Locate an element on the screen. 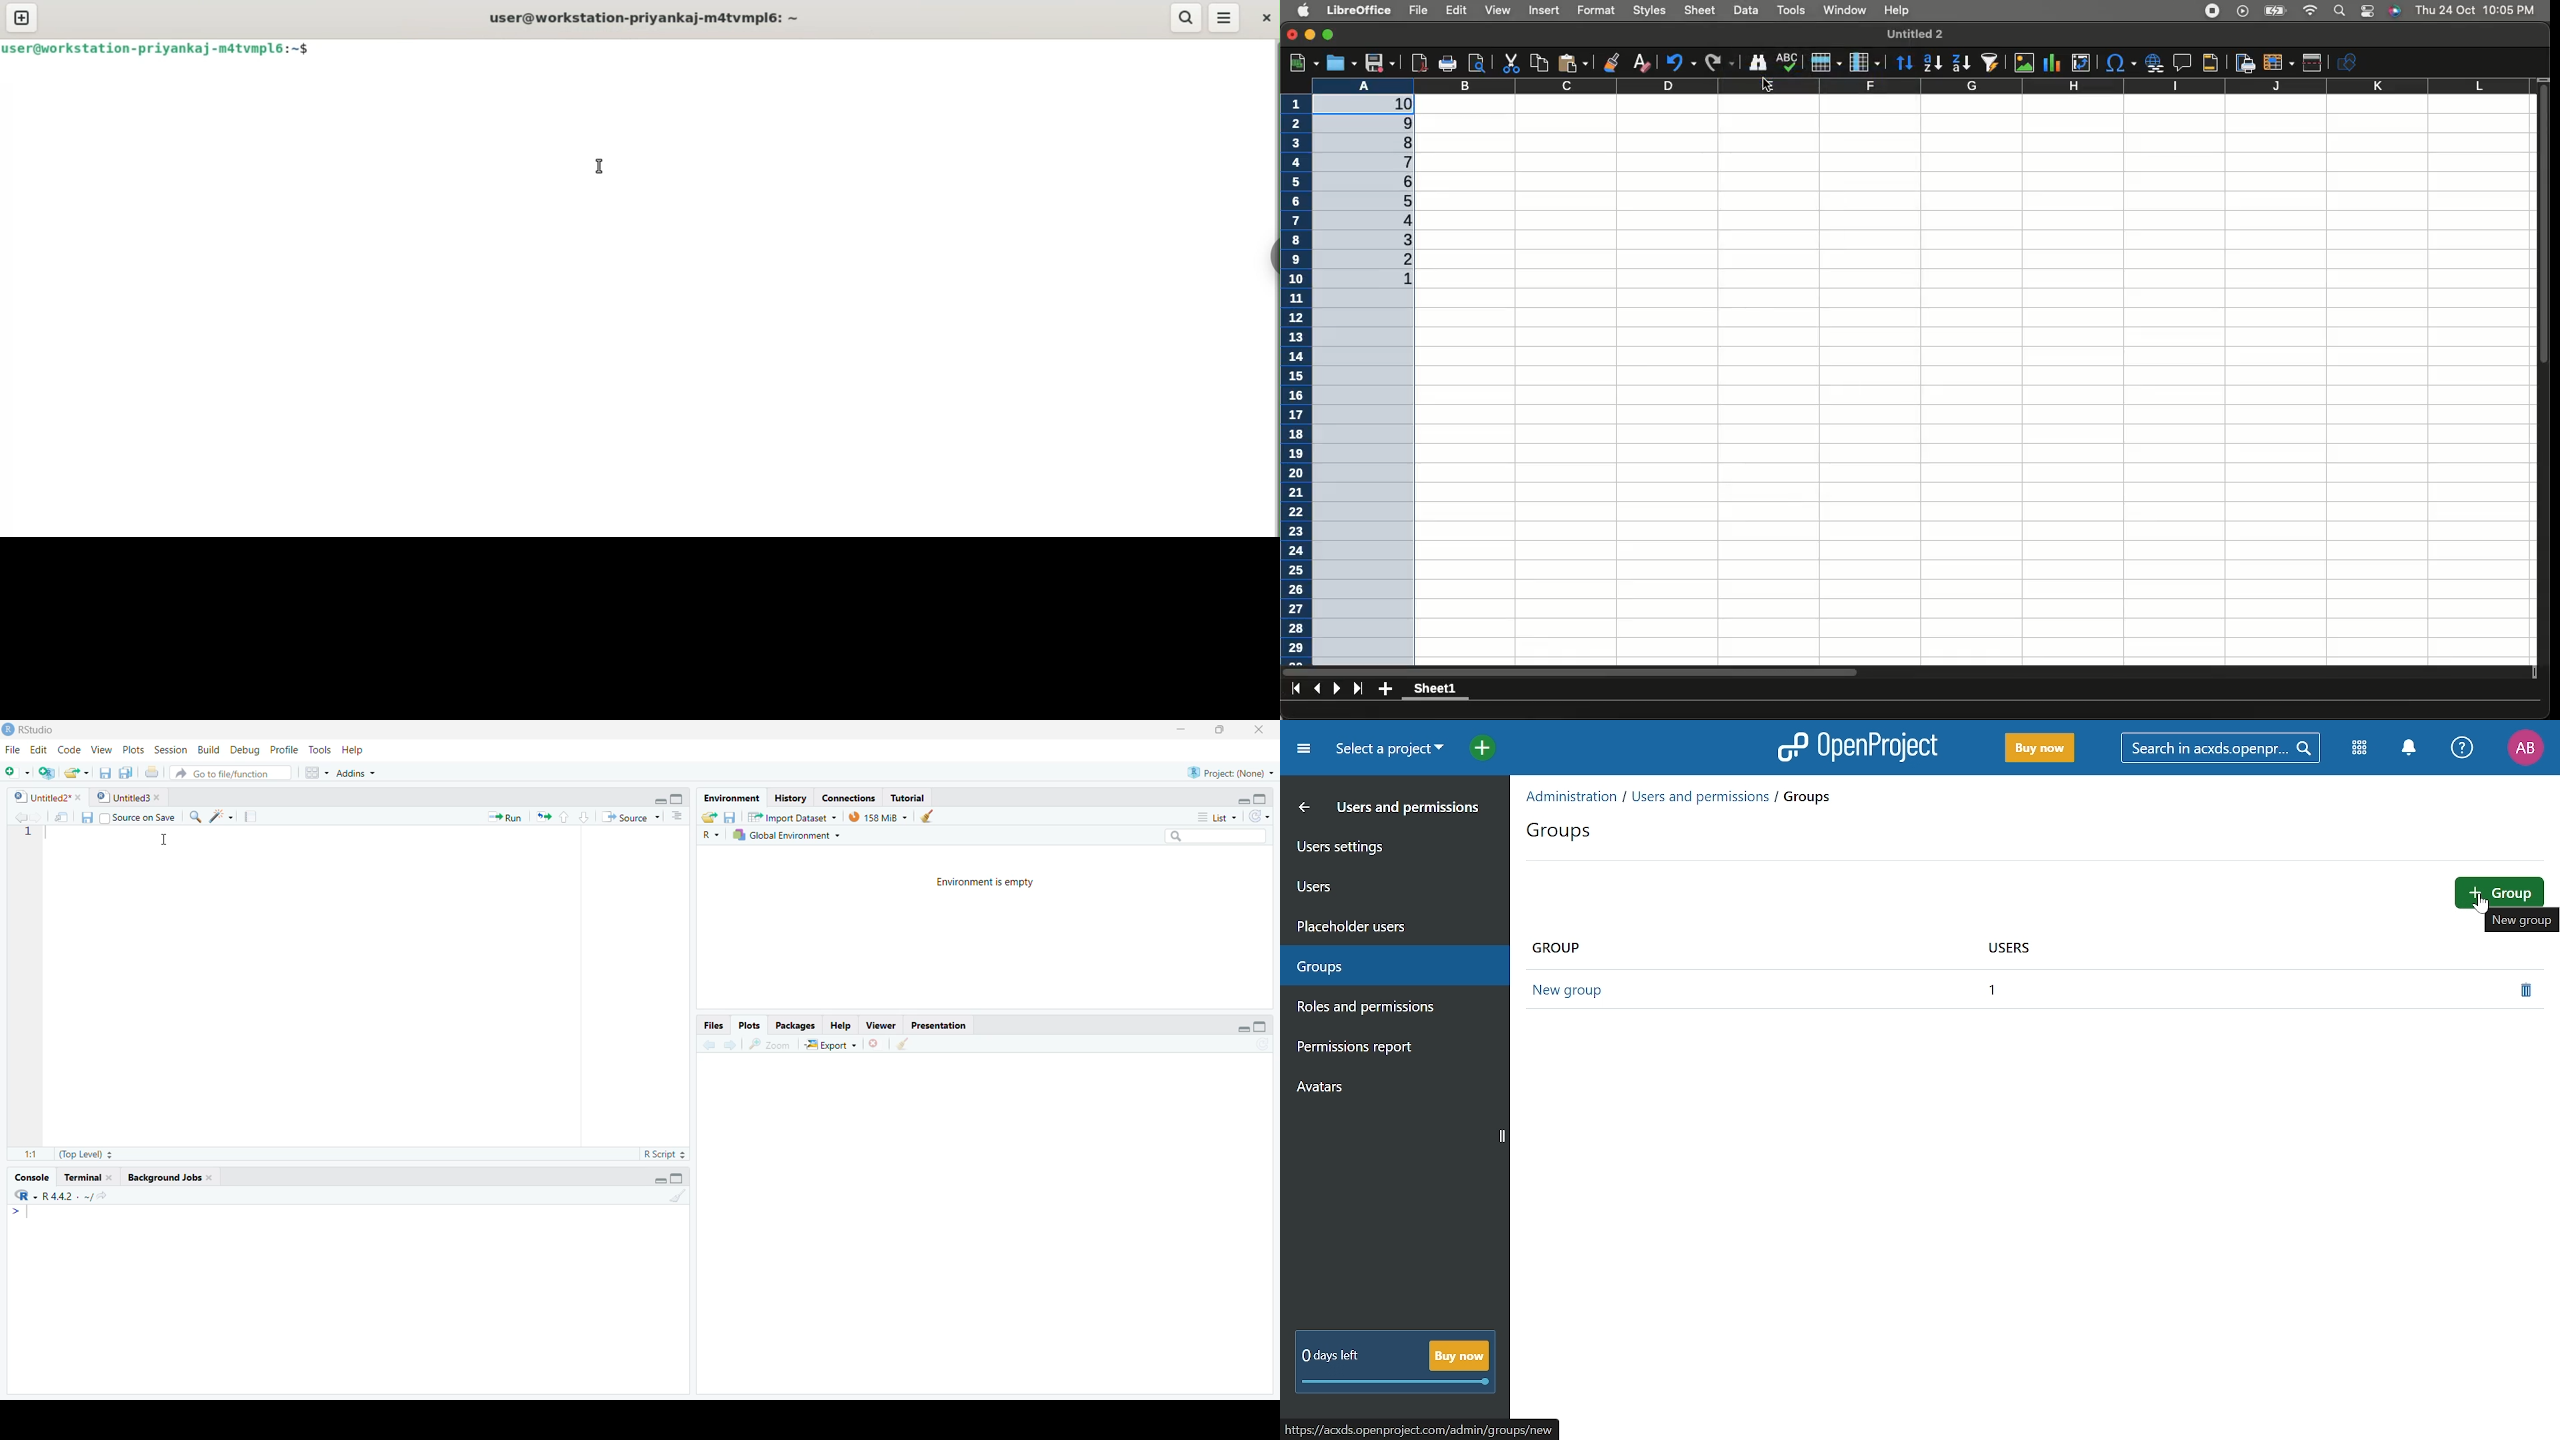  code block is located at coordinates (215, 816).